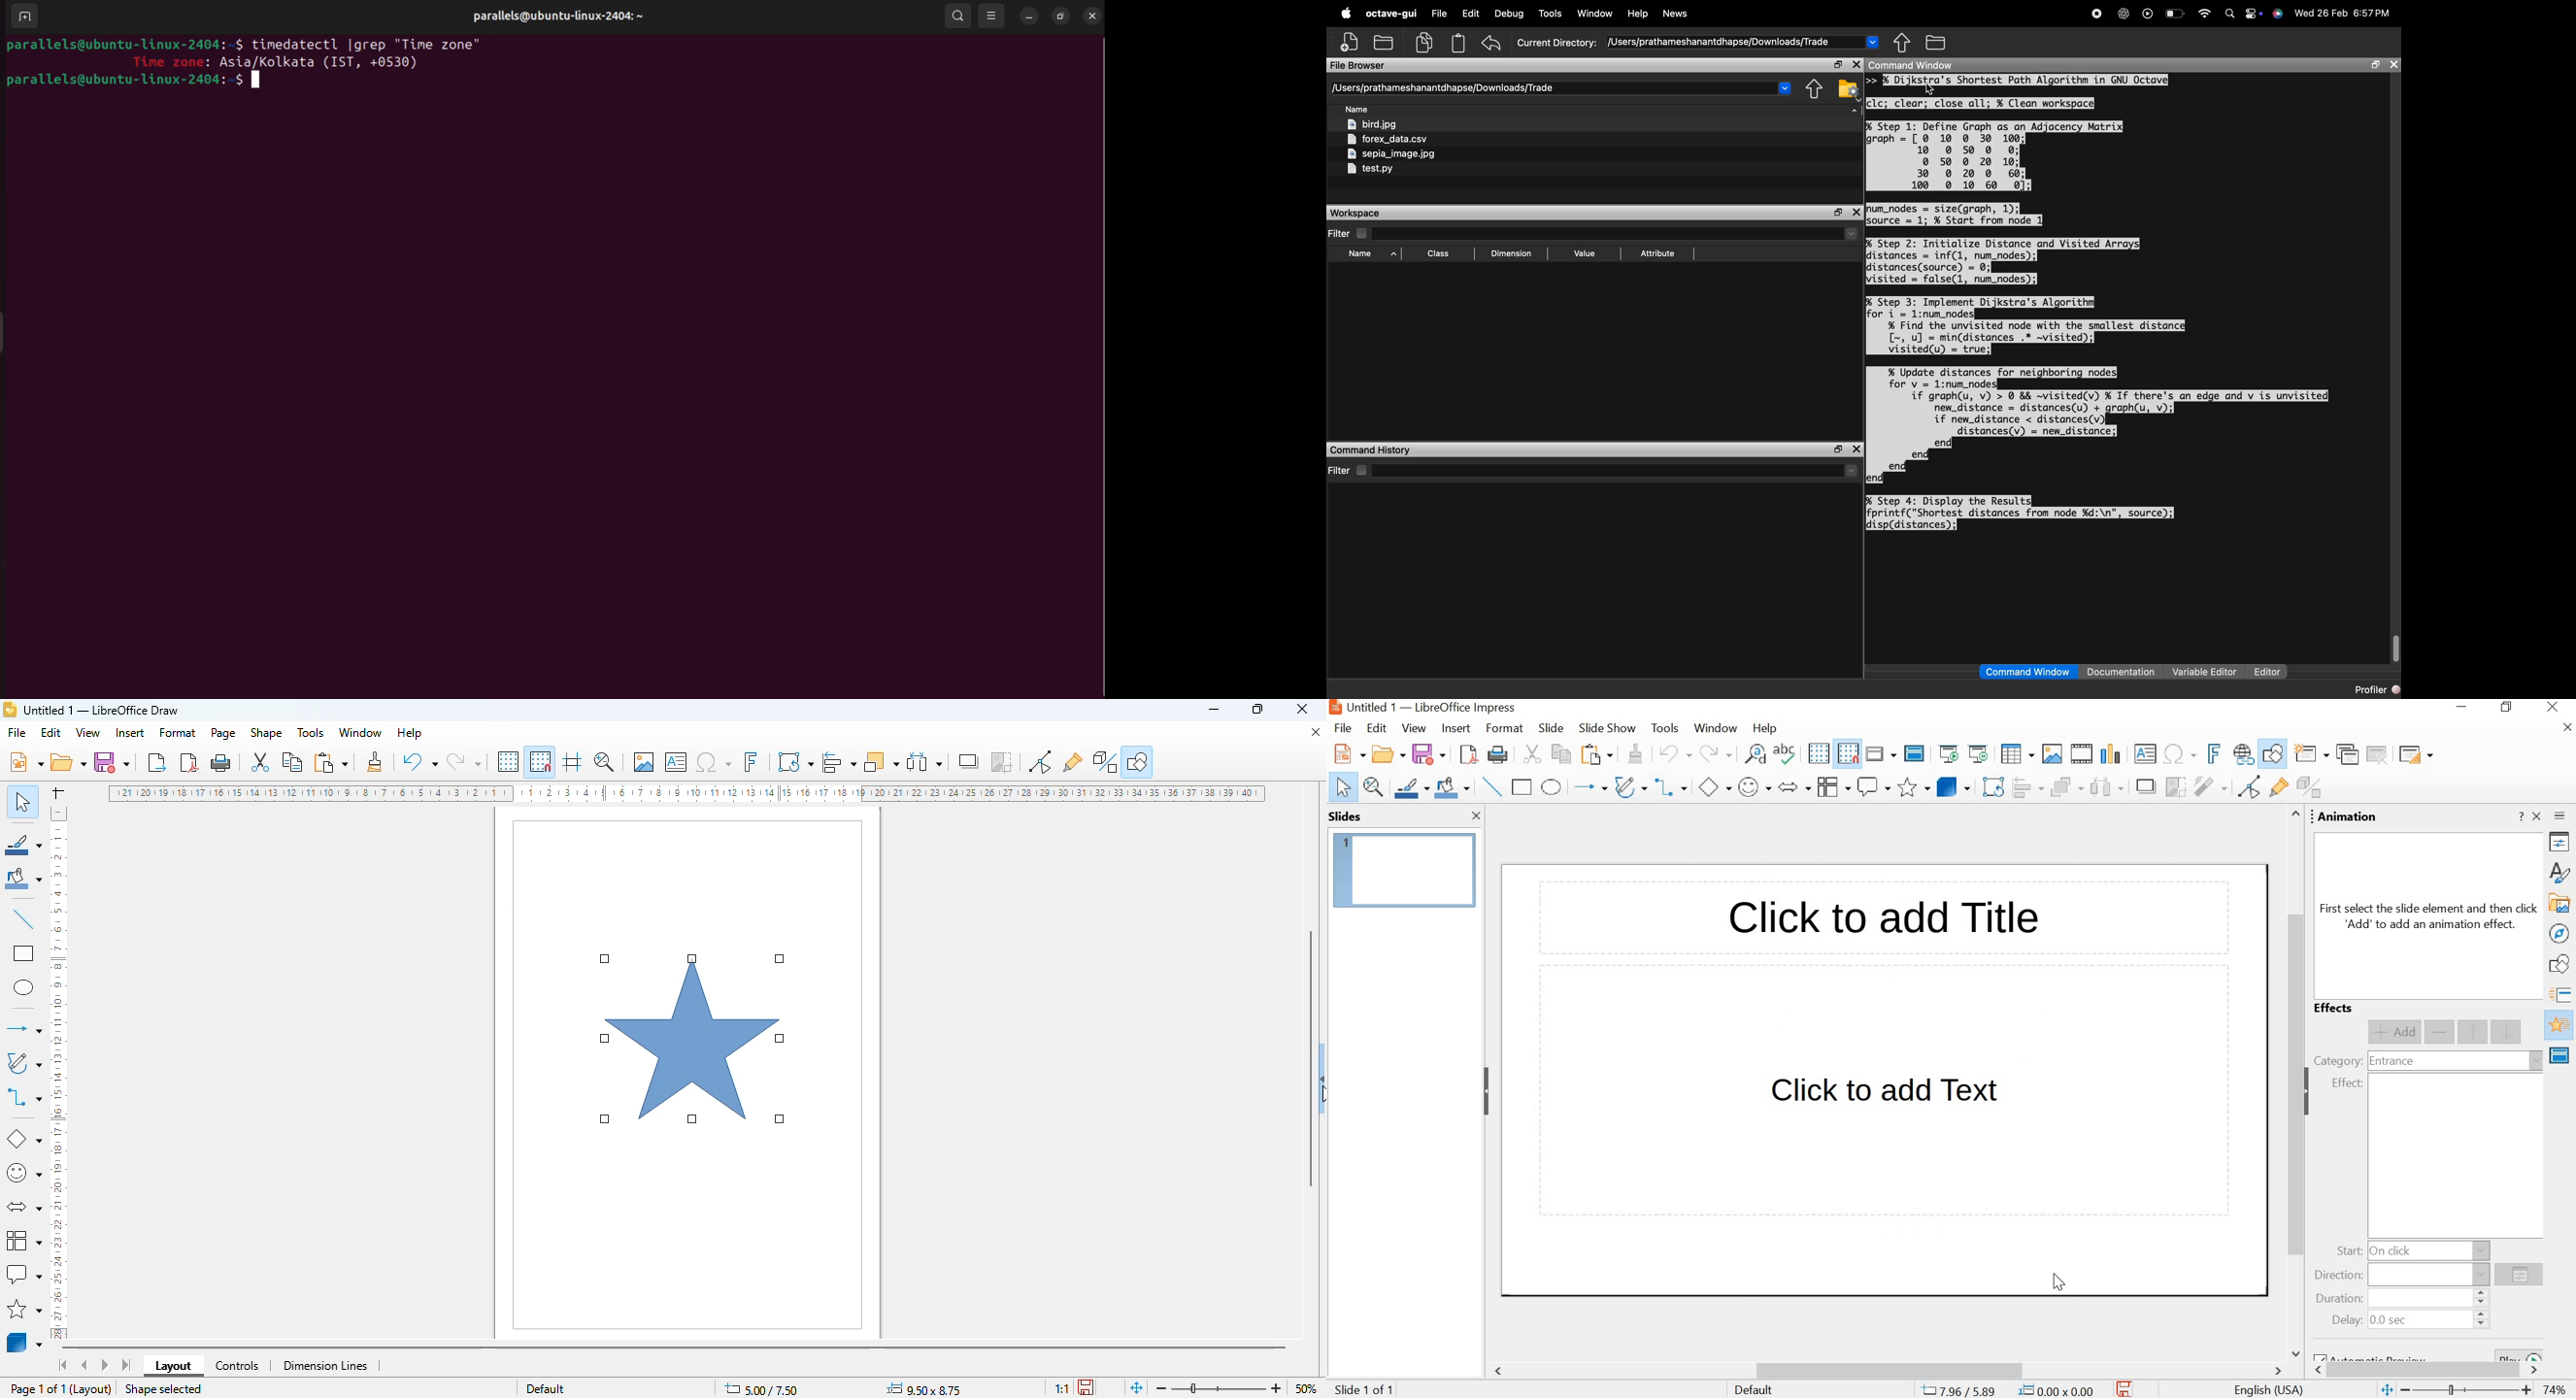 The image size is (2576, 1400). I want to click on slide transitions, so click(2562, 995).